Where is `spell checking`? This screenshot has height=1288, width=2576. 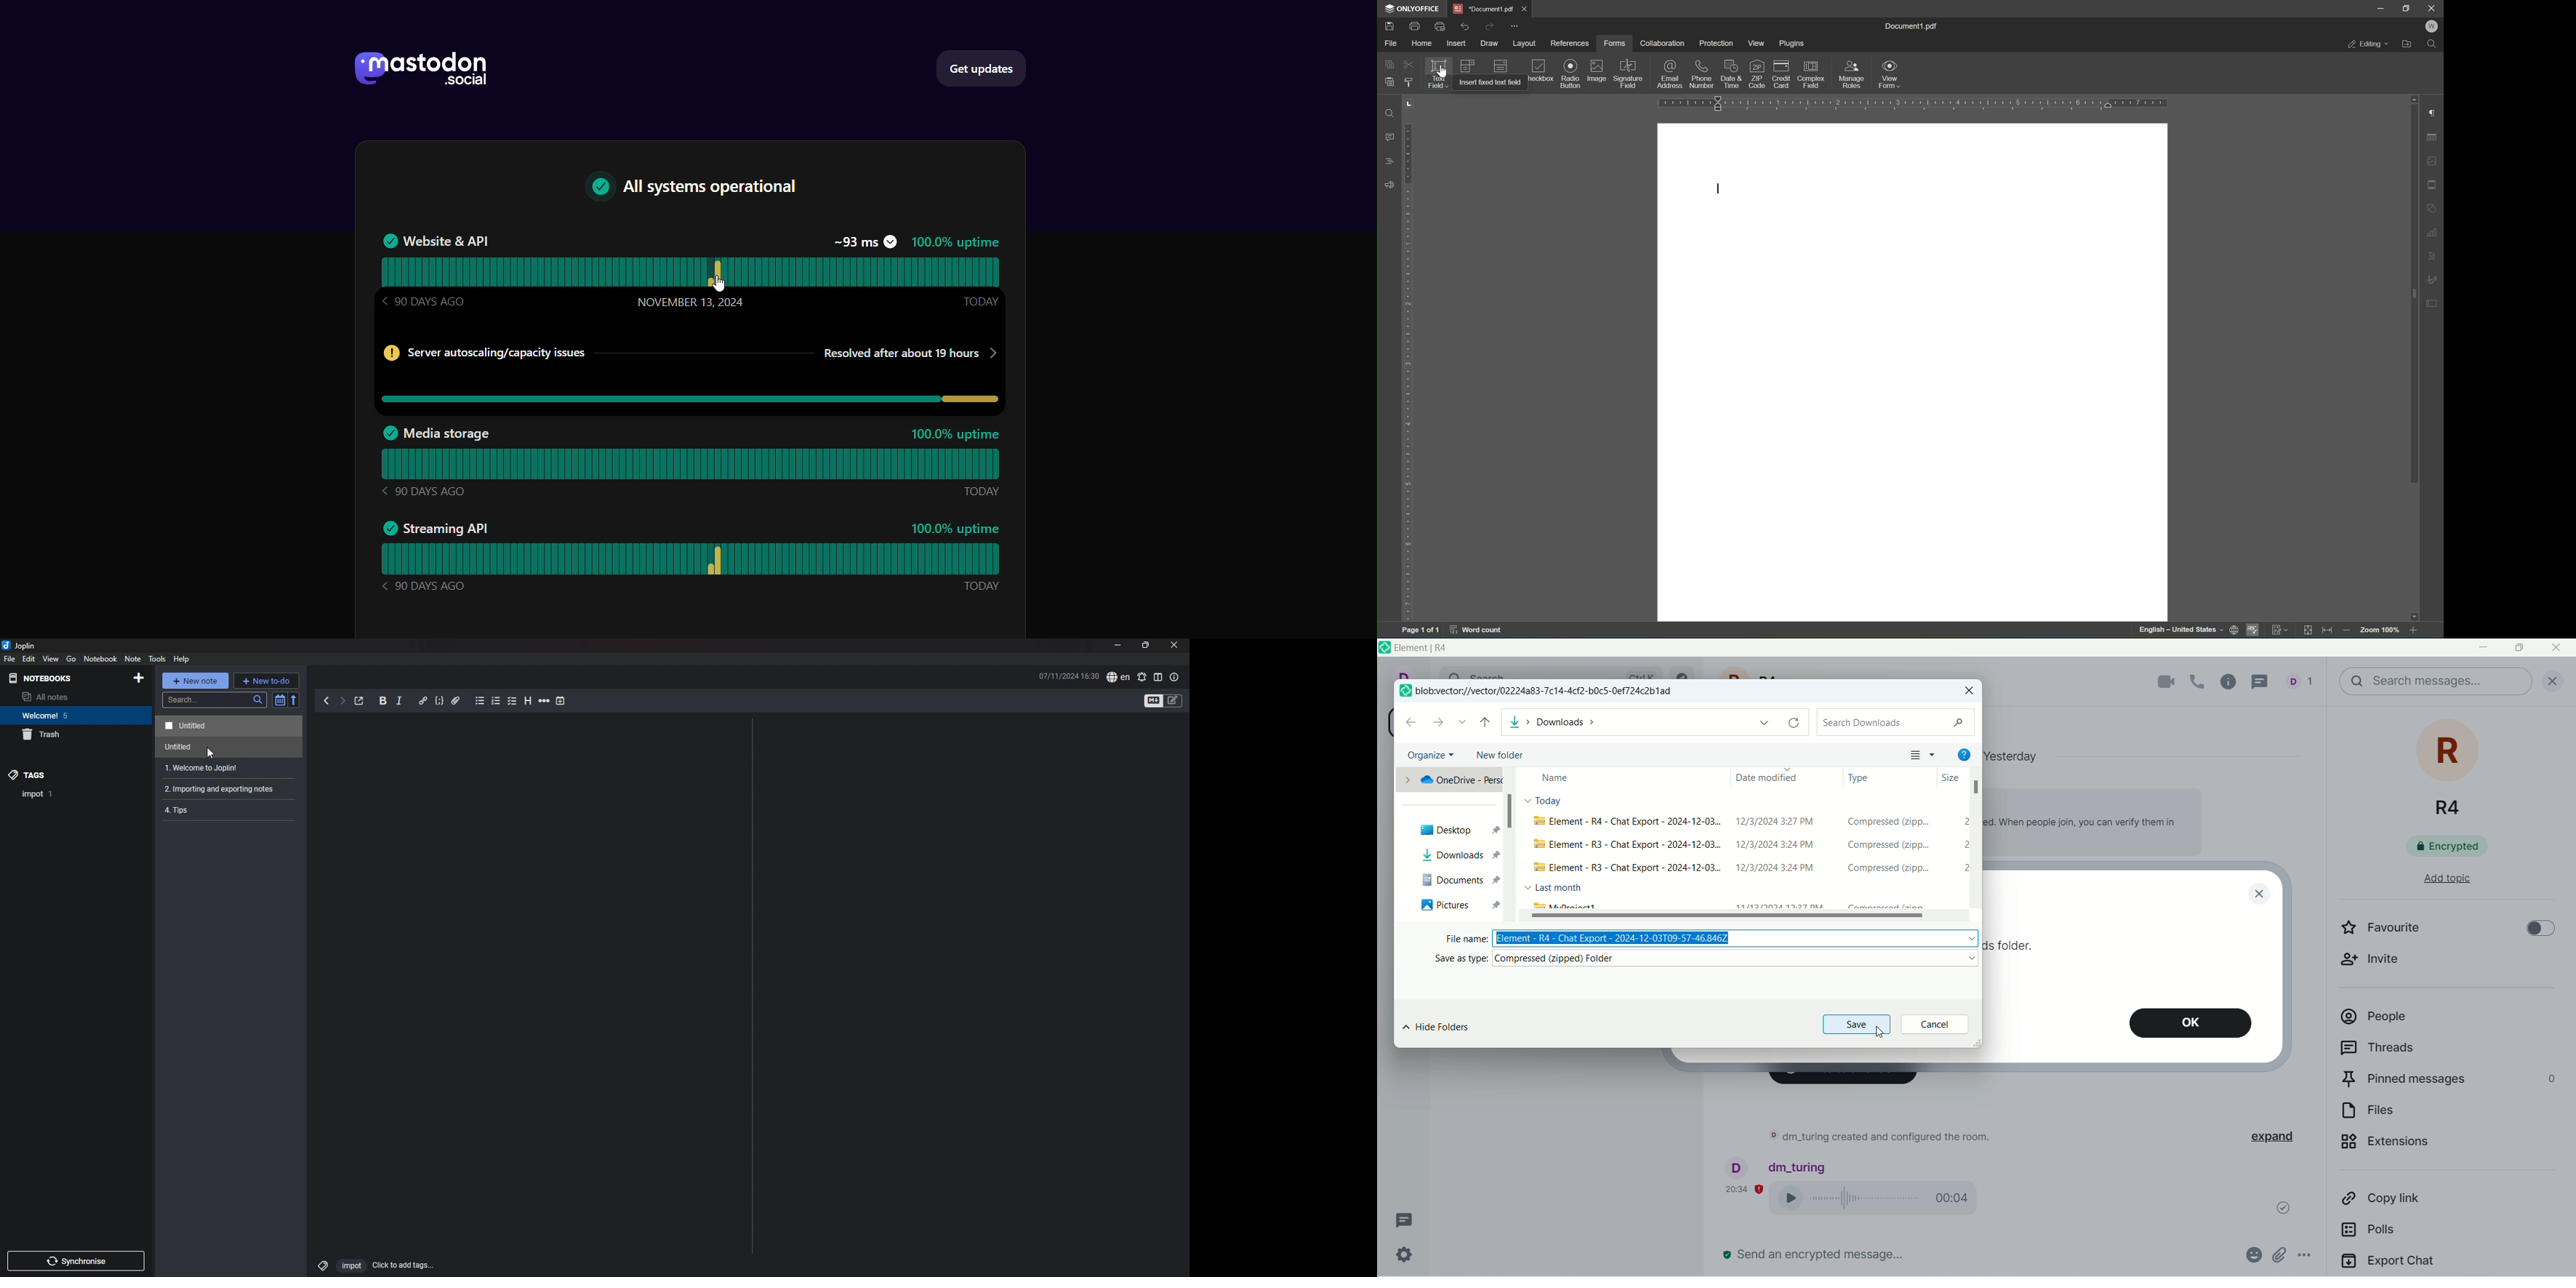
spell checking is located at coordinates (2253, 632).